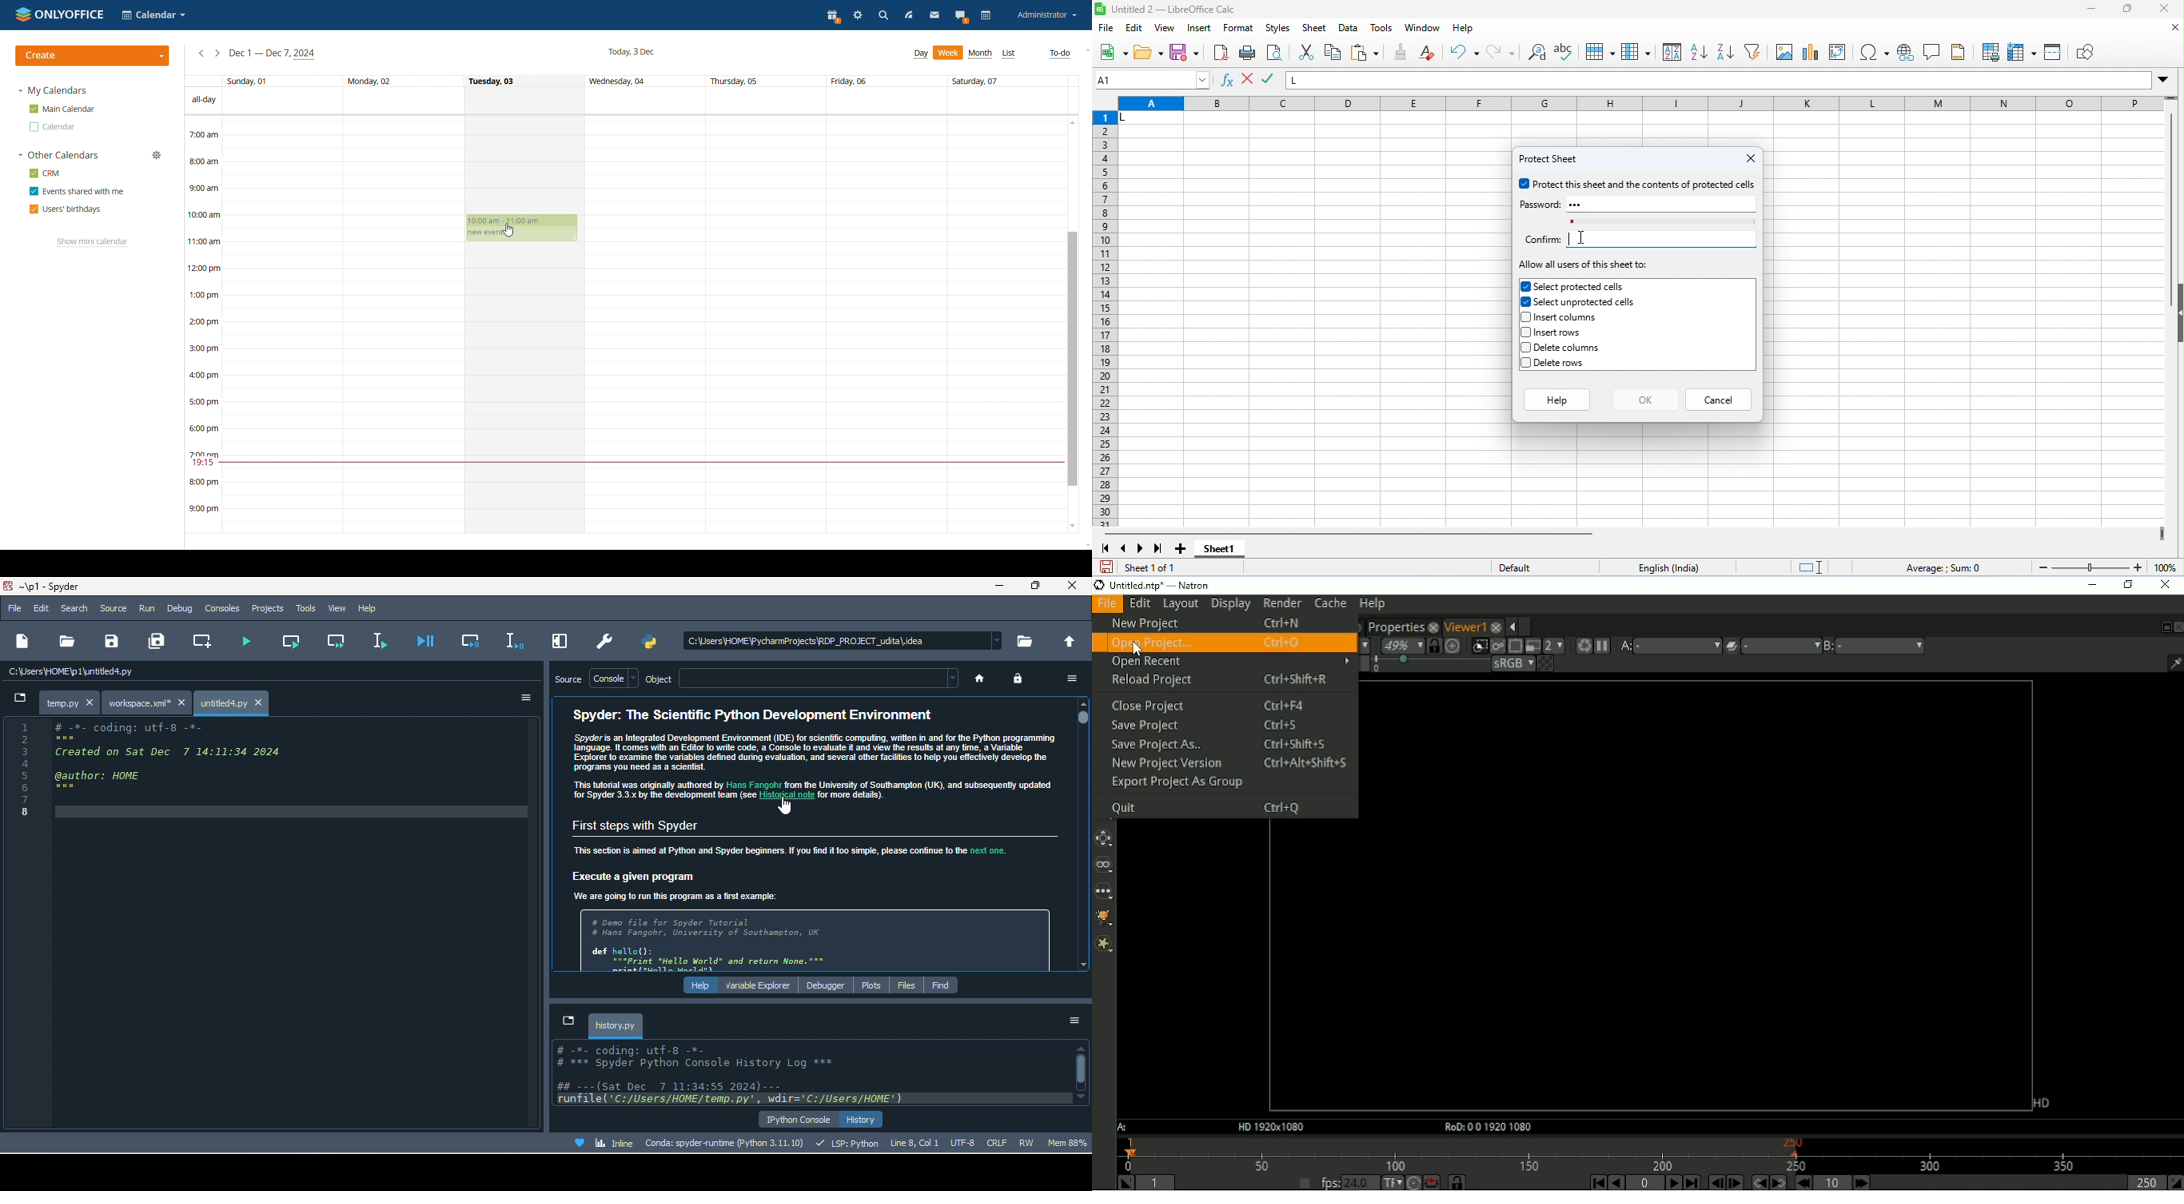 The width and height of the screenshot is (2184, 1204). I want to click on column headings, so click(1640, 105).